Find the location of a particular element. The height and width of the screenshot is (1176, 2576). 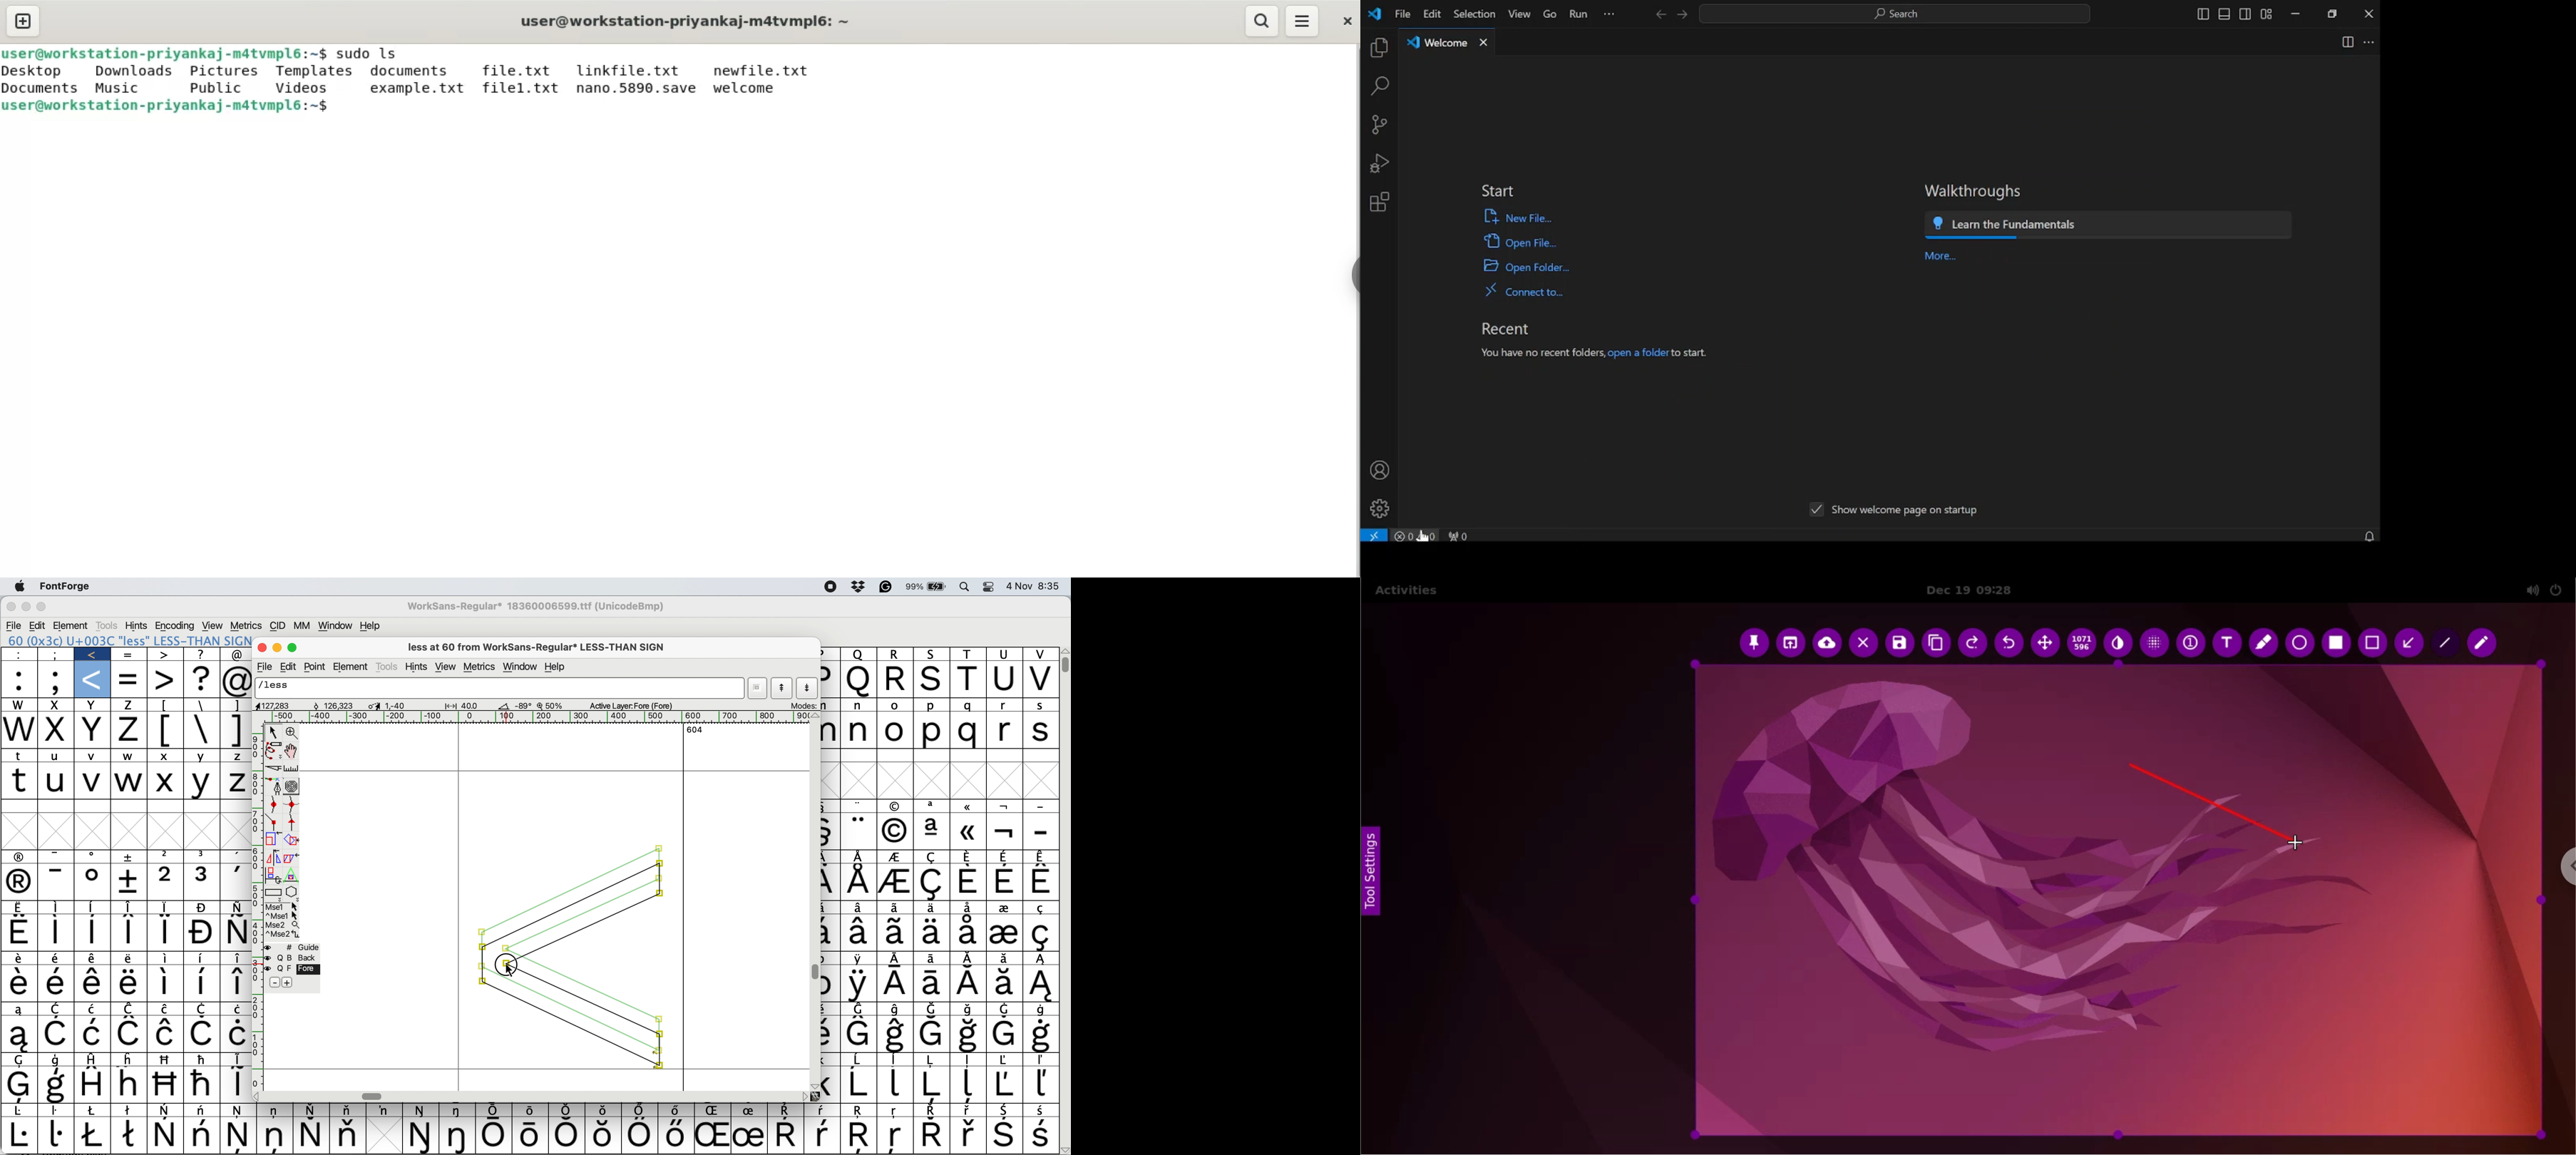

Symbol is located at coordinates (1042, 856).